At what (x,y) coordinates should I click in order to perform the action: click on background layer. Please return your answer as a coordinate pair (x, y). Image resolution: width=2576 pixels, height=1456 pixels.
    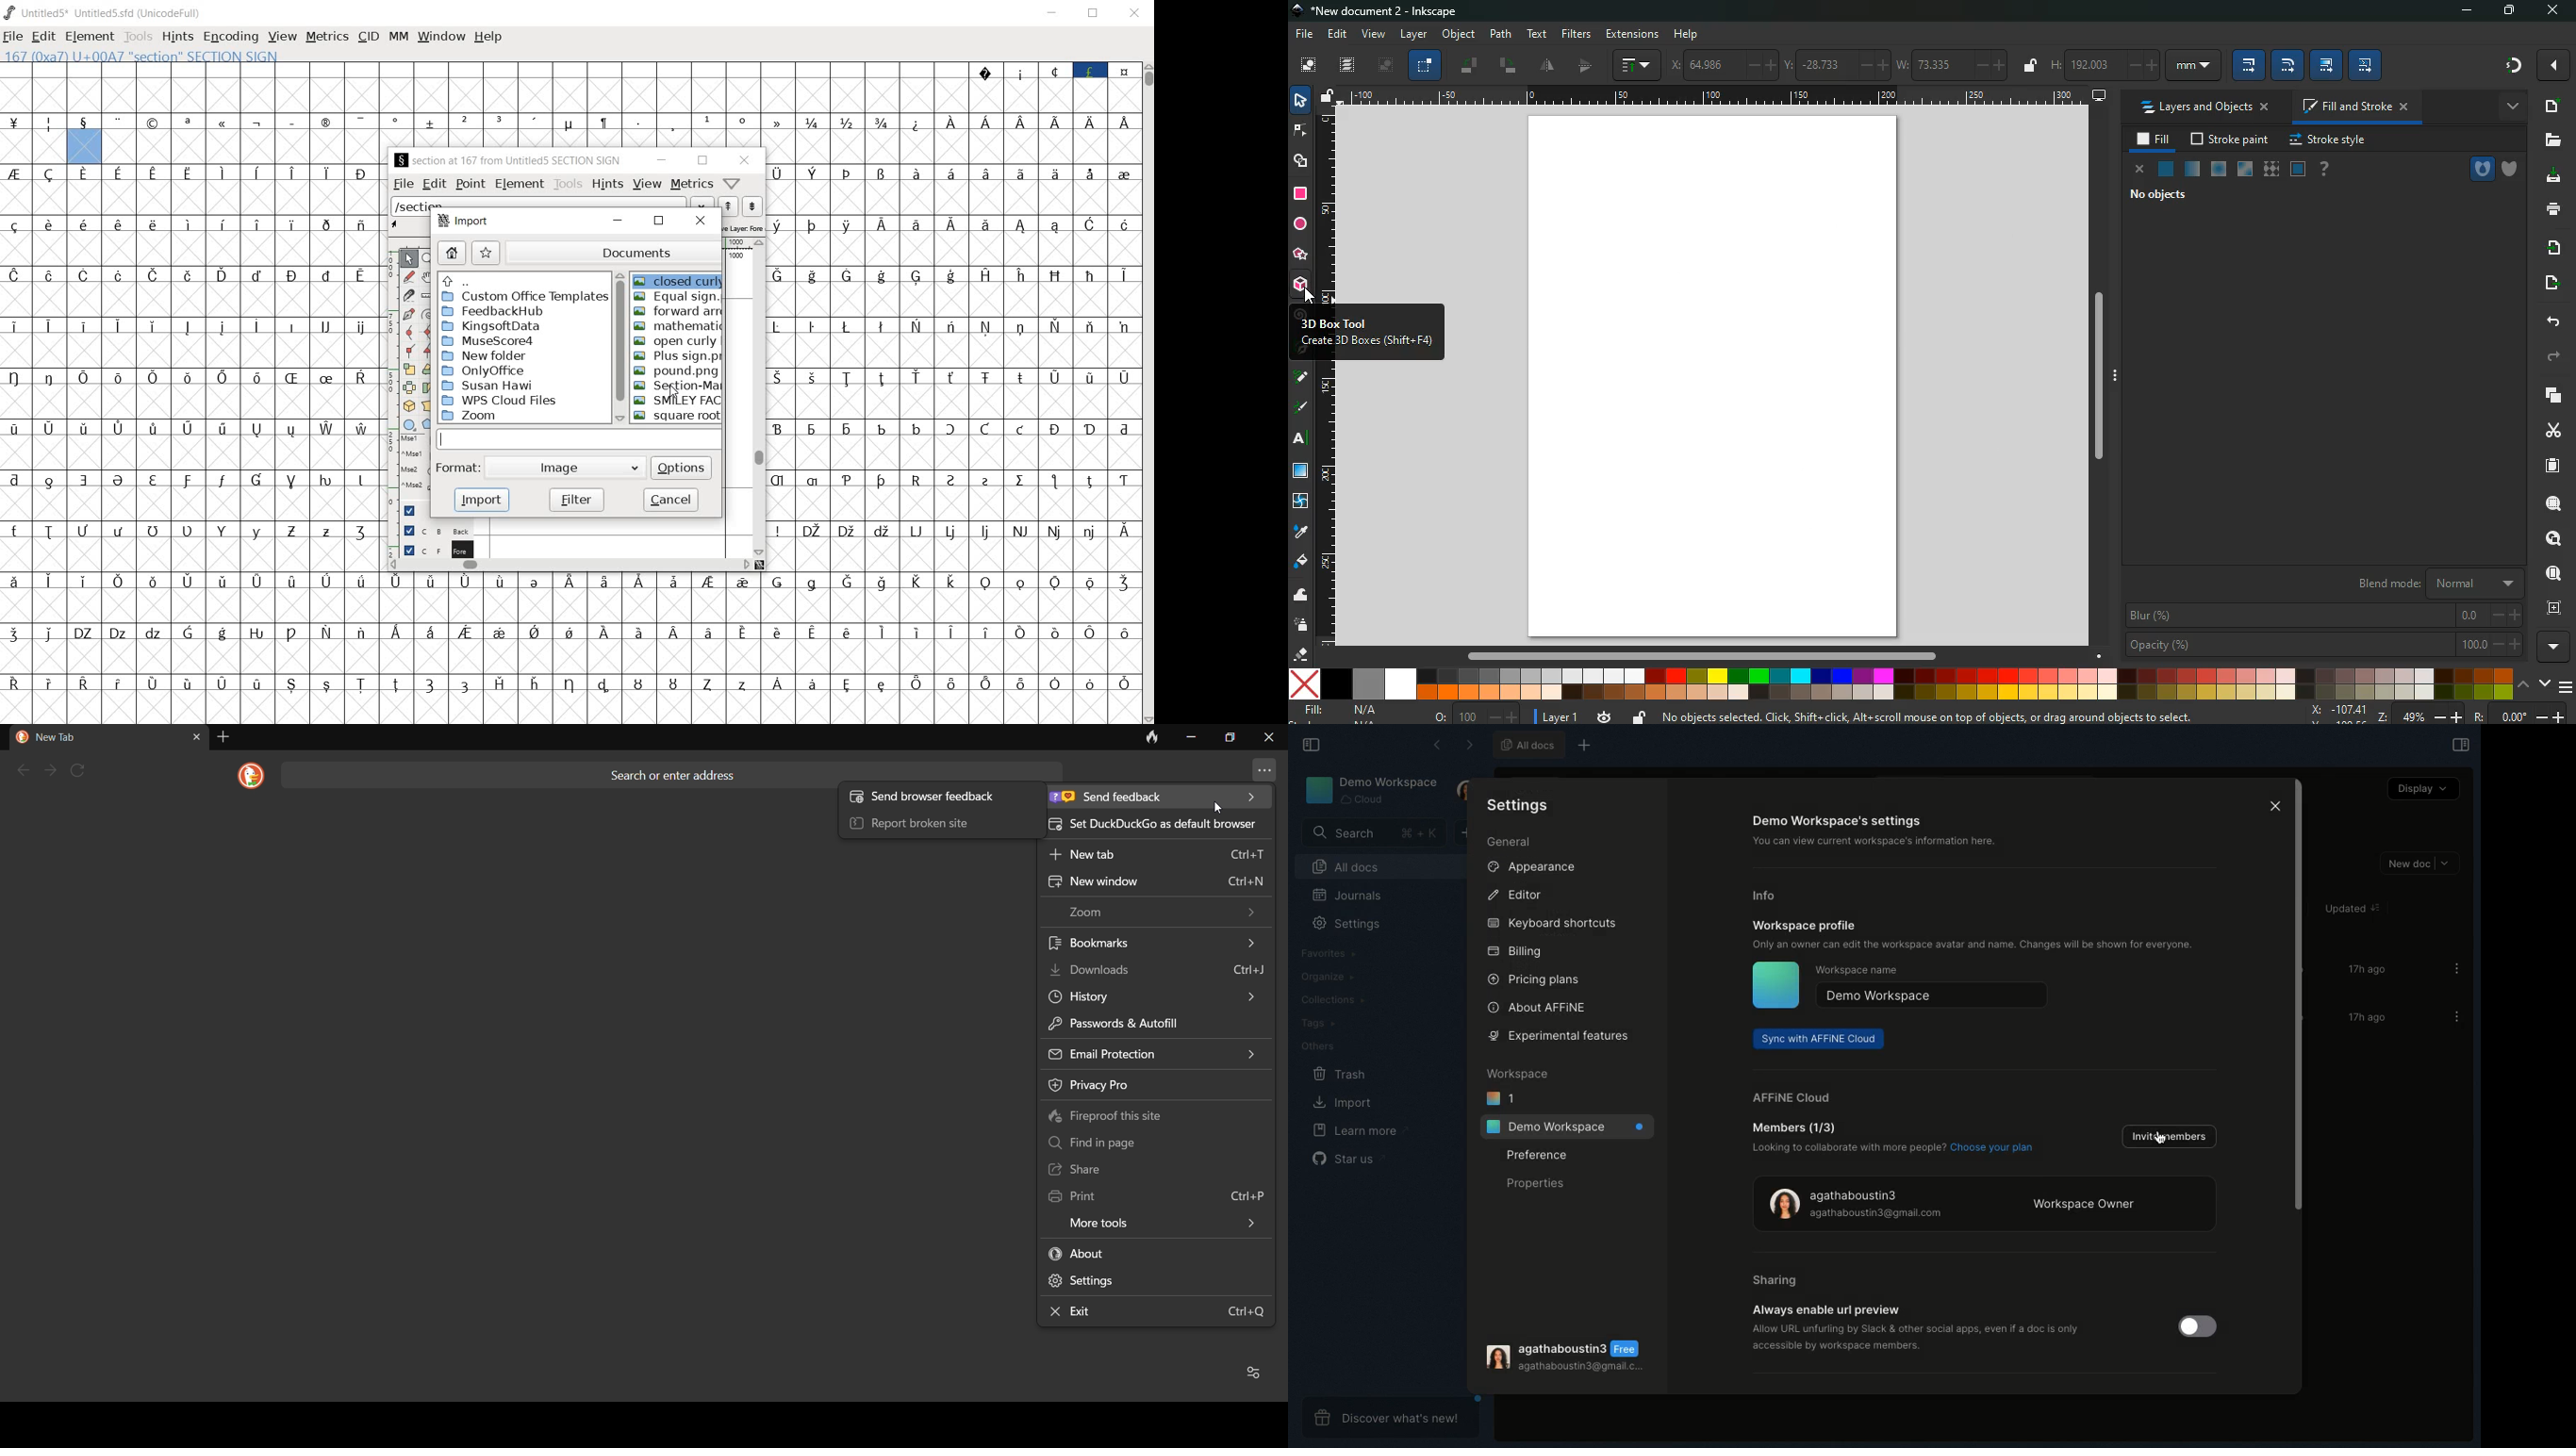
    Looking at the image, I should click on (439, 530).